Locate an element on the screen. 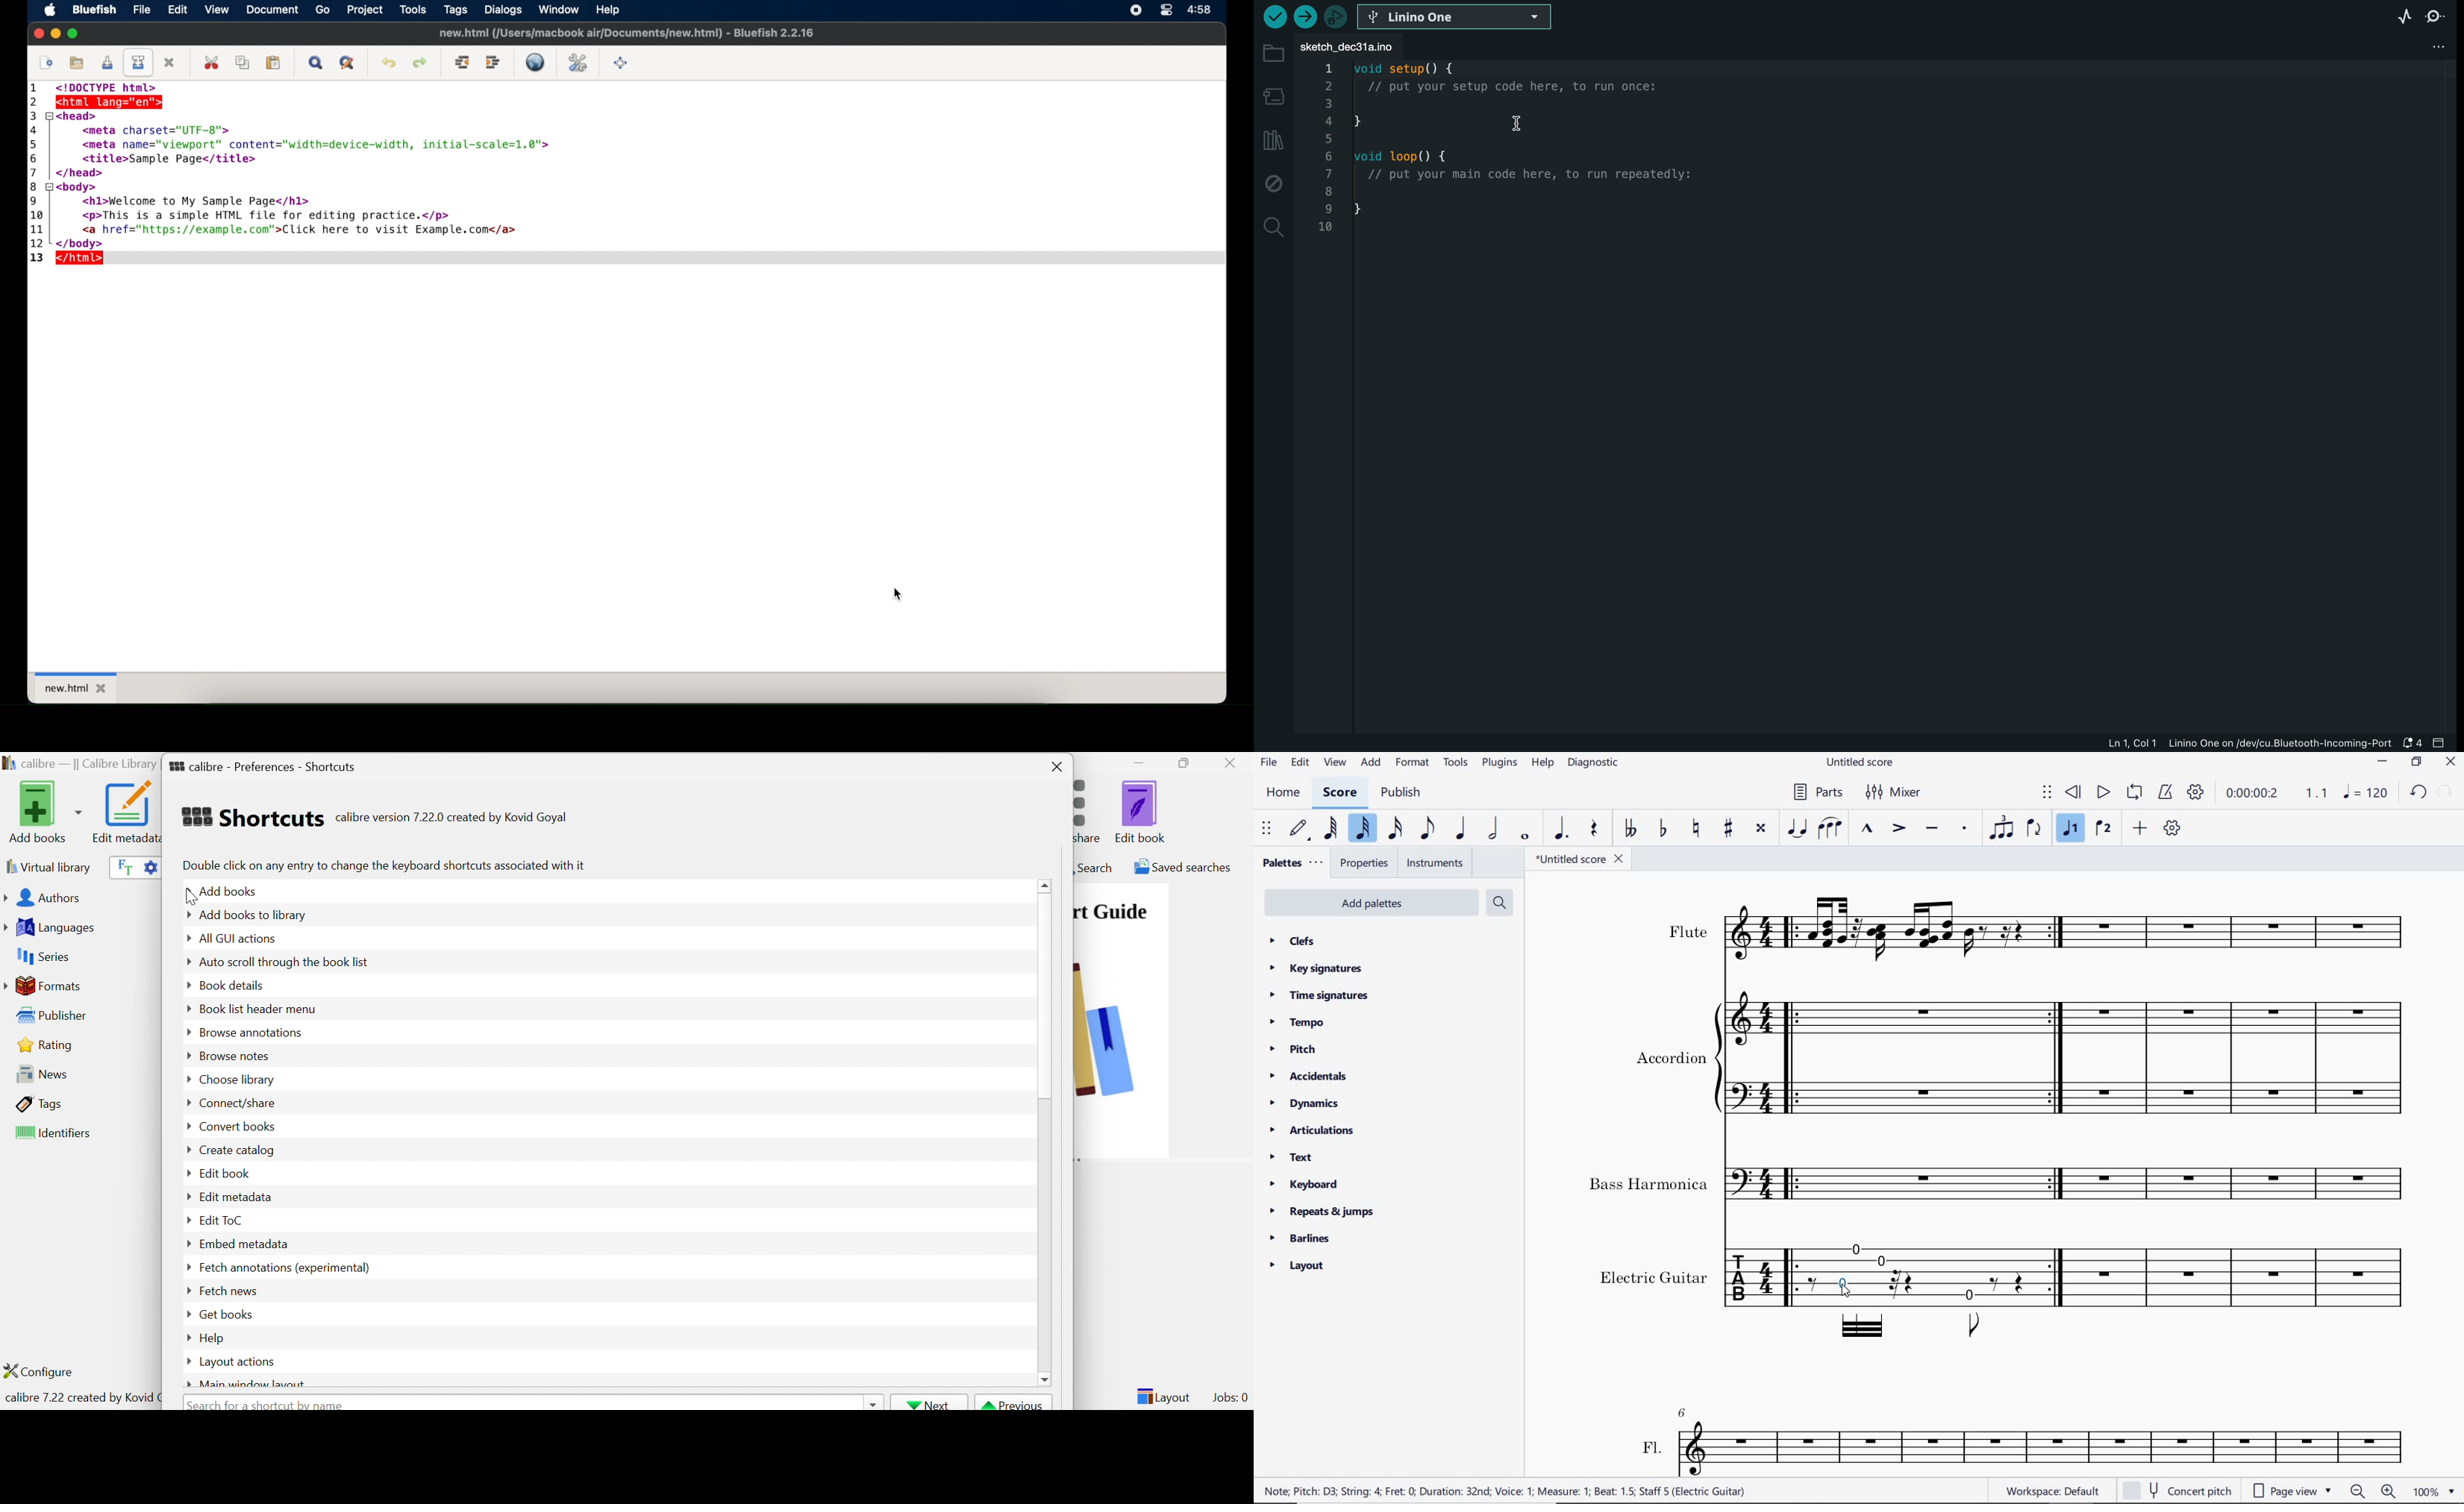 This screenshot has width=2464, height=1512. Fetch annotations (experimental) is located at coordinates (283, 1267).